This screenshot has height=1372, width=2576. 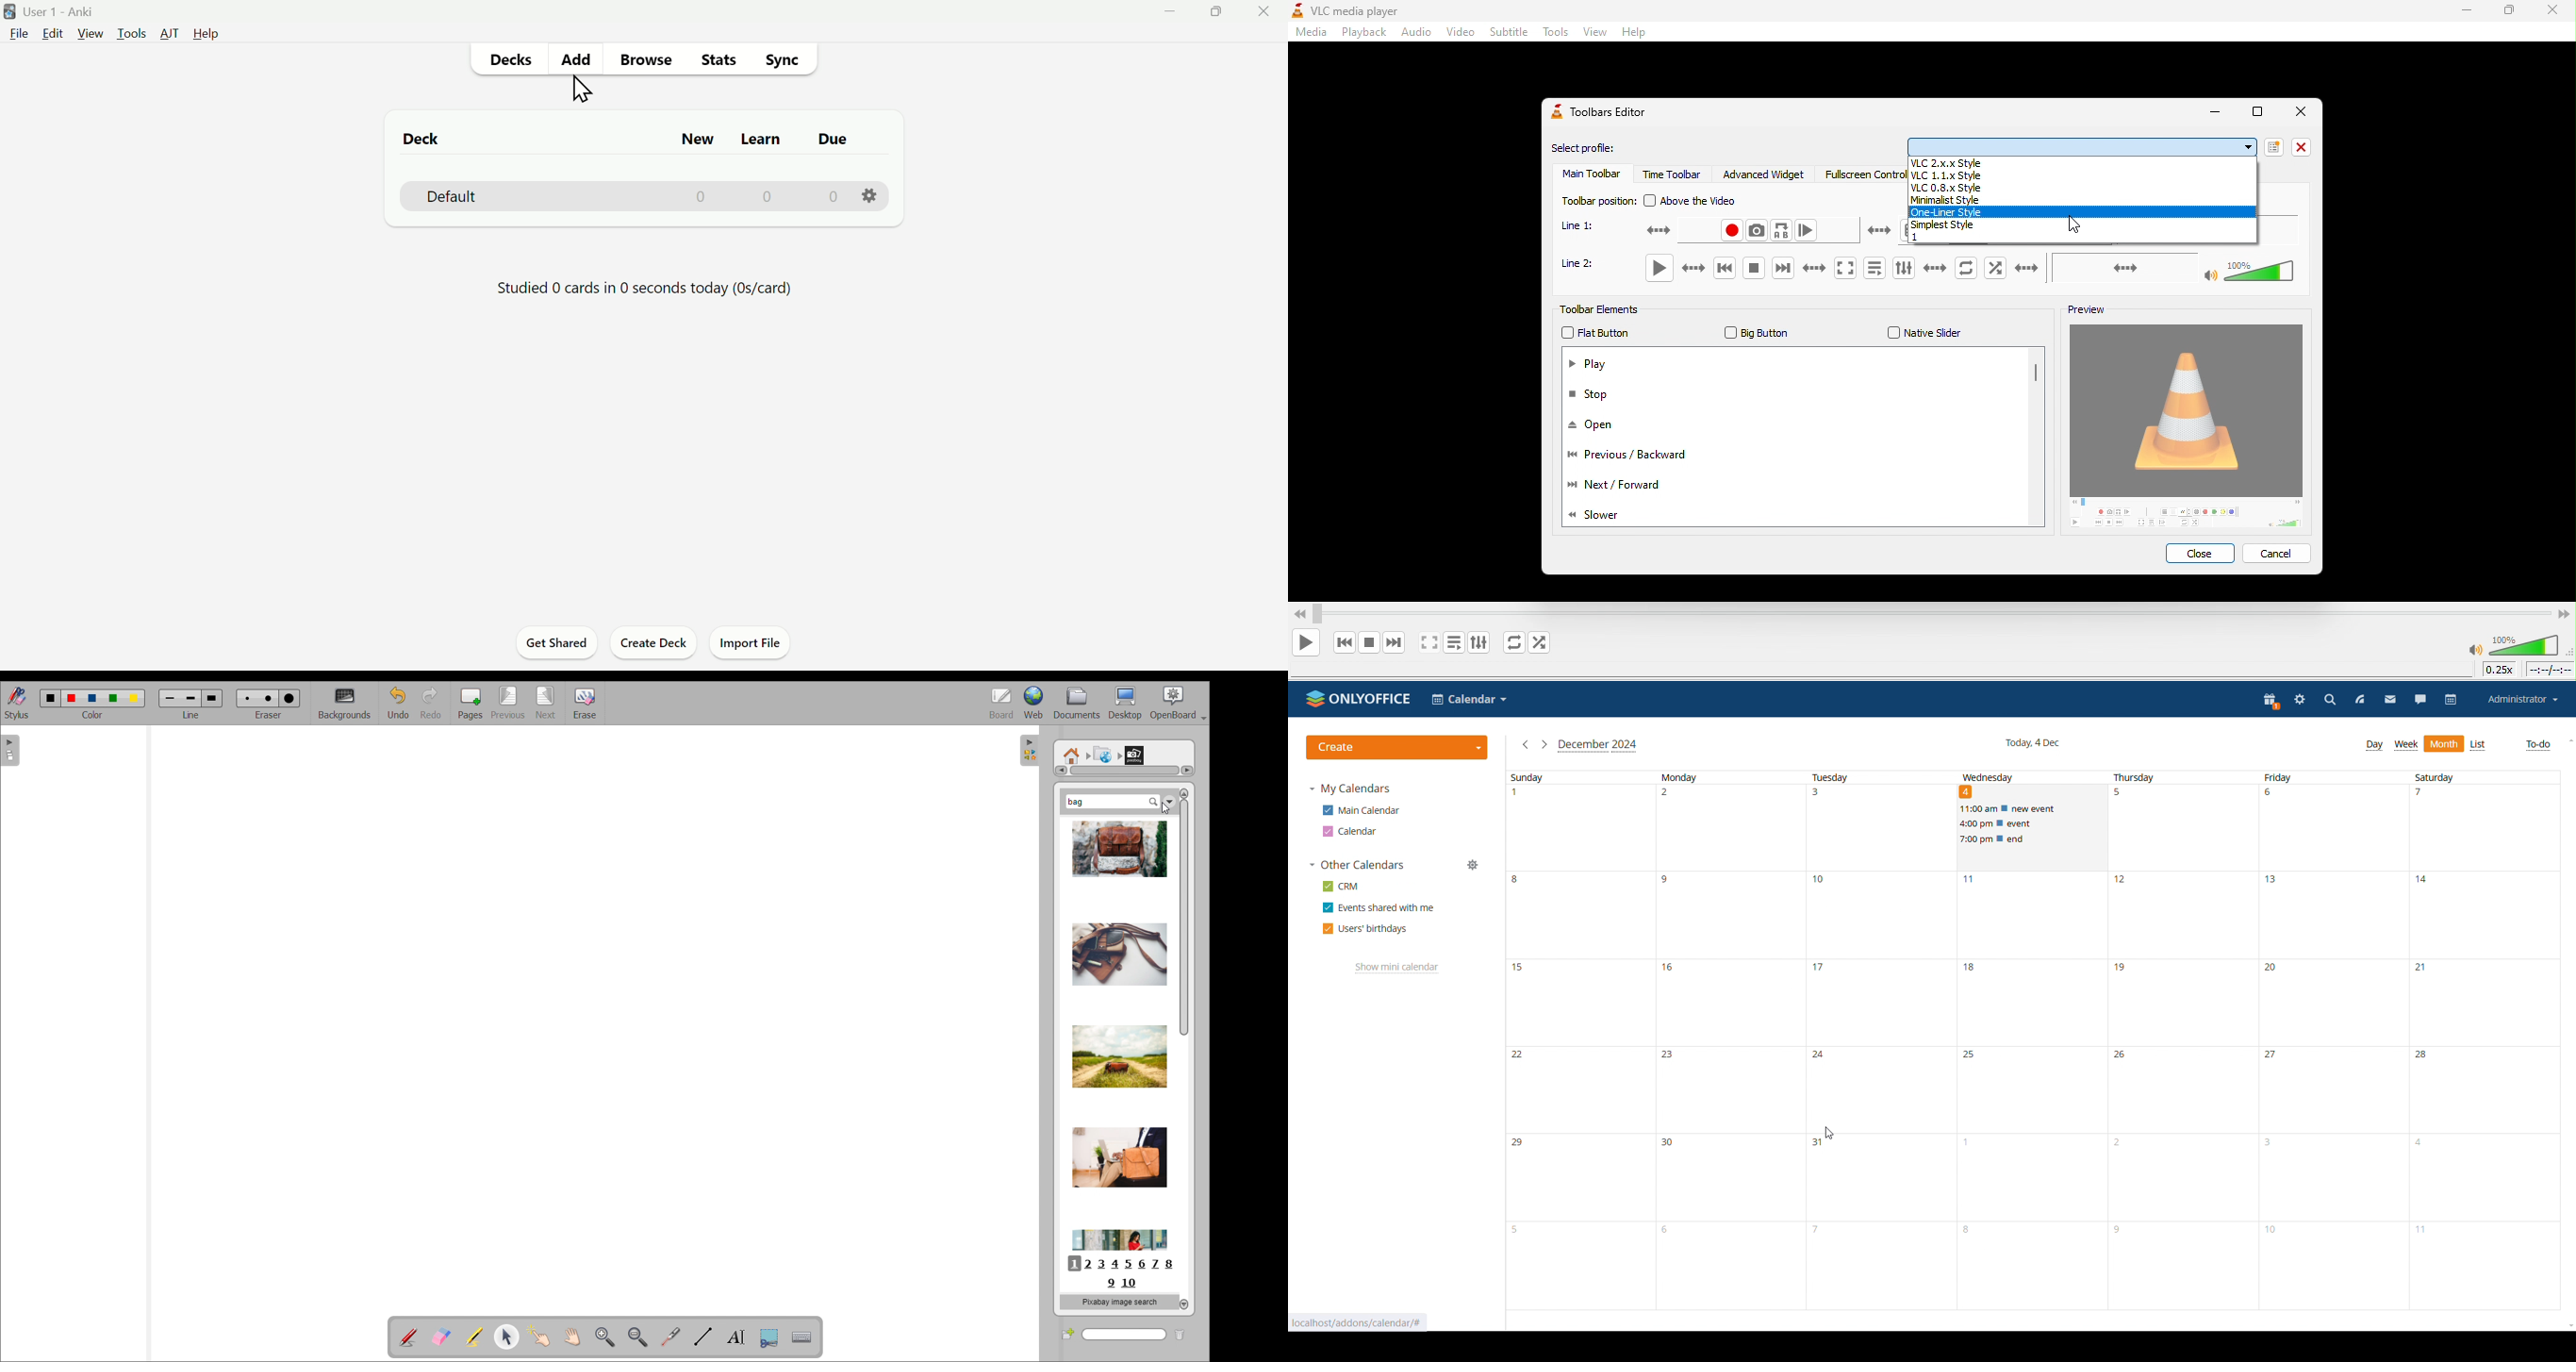 I want to click on Decks, so click(x=507, y=61).